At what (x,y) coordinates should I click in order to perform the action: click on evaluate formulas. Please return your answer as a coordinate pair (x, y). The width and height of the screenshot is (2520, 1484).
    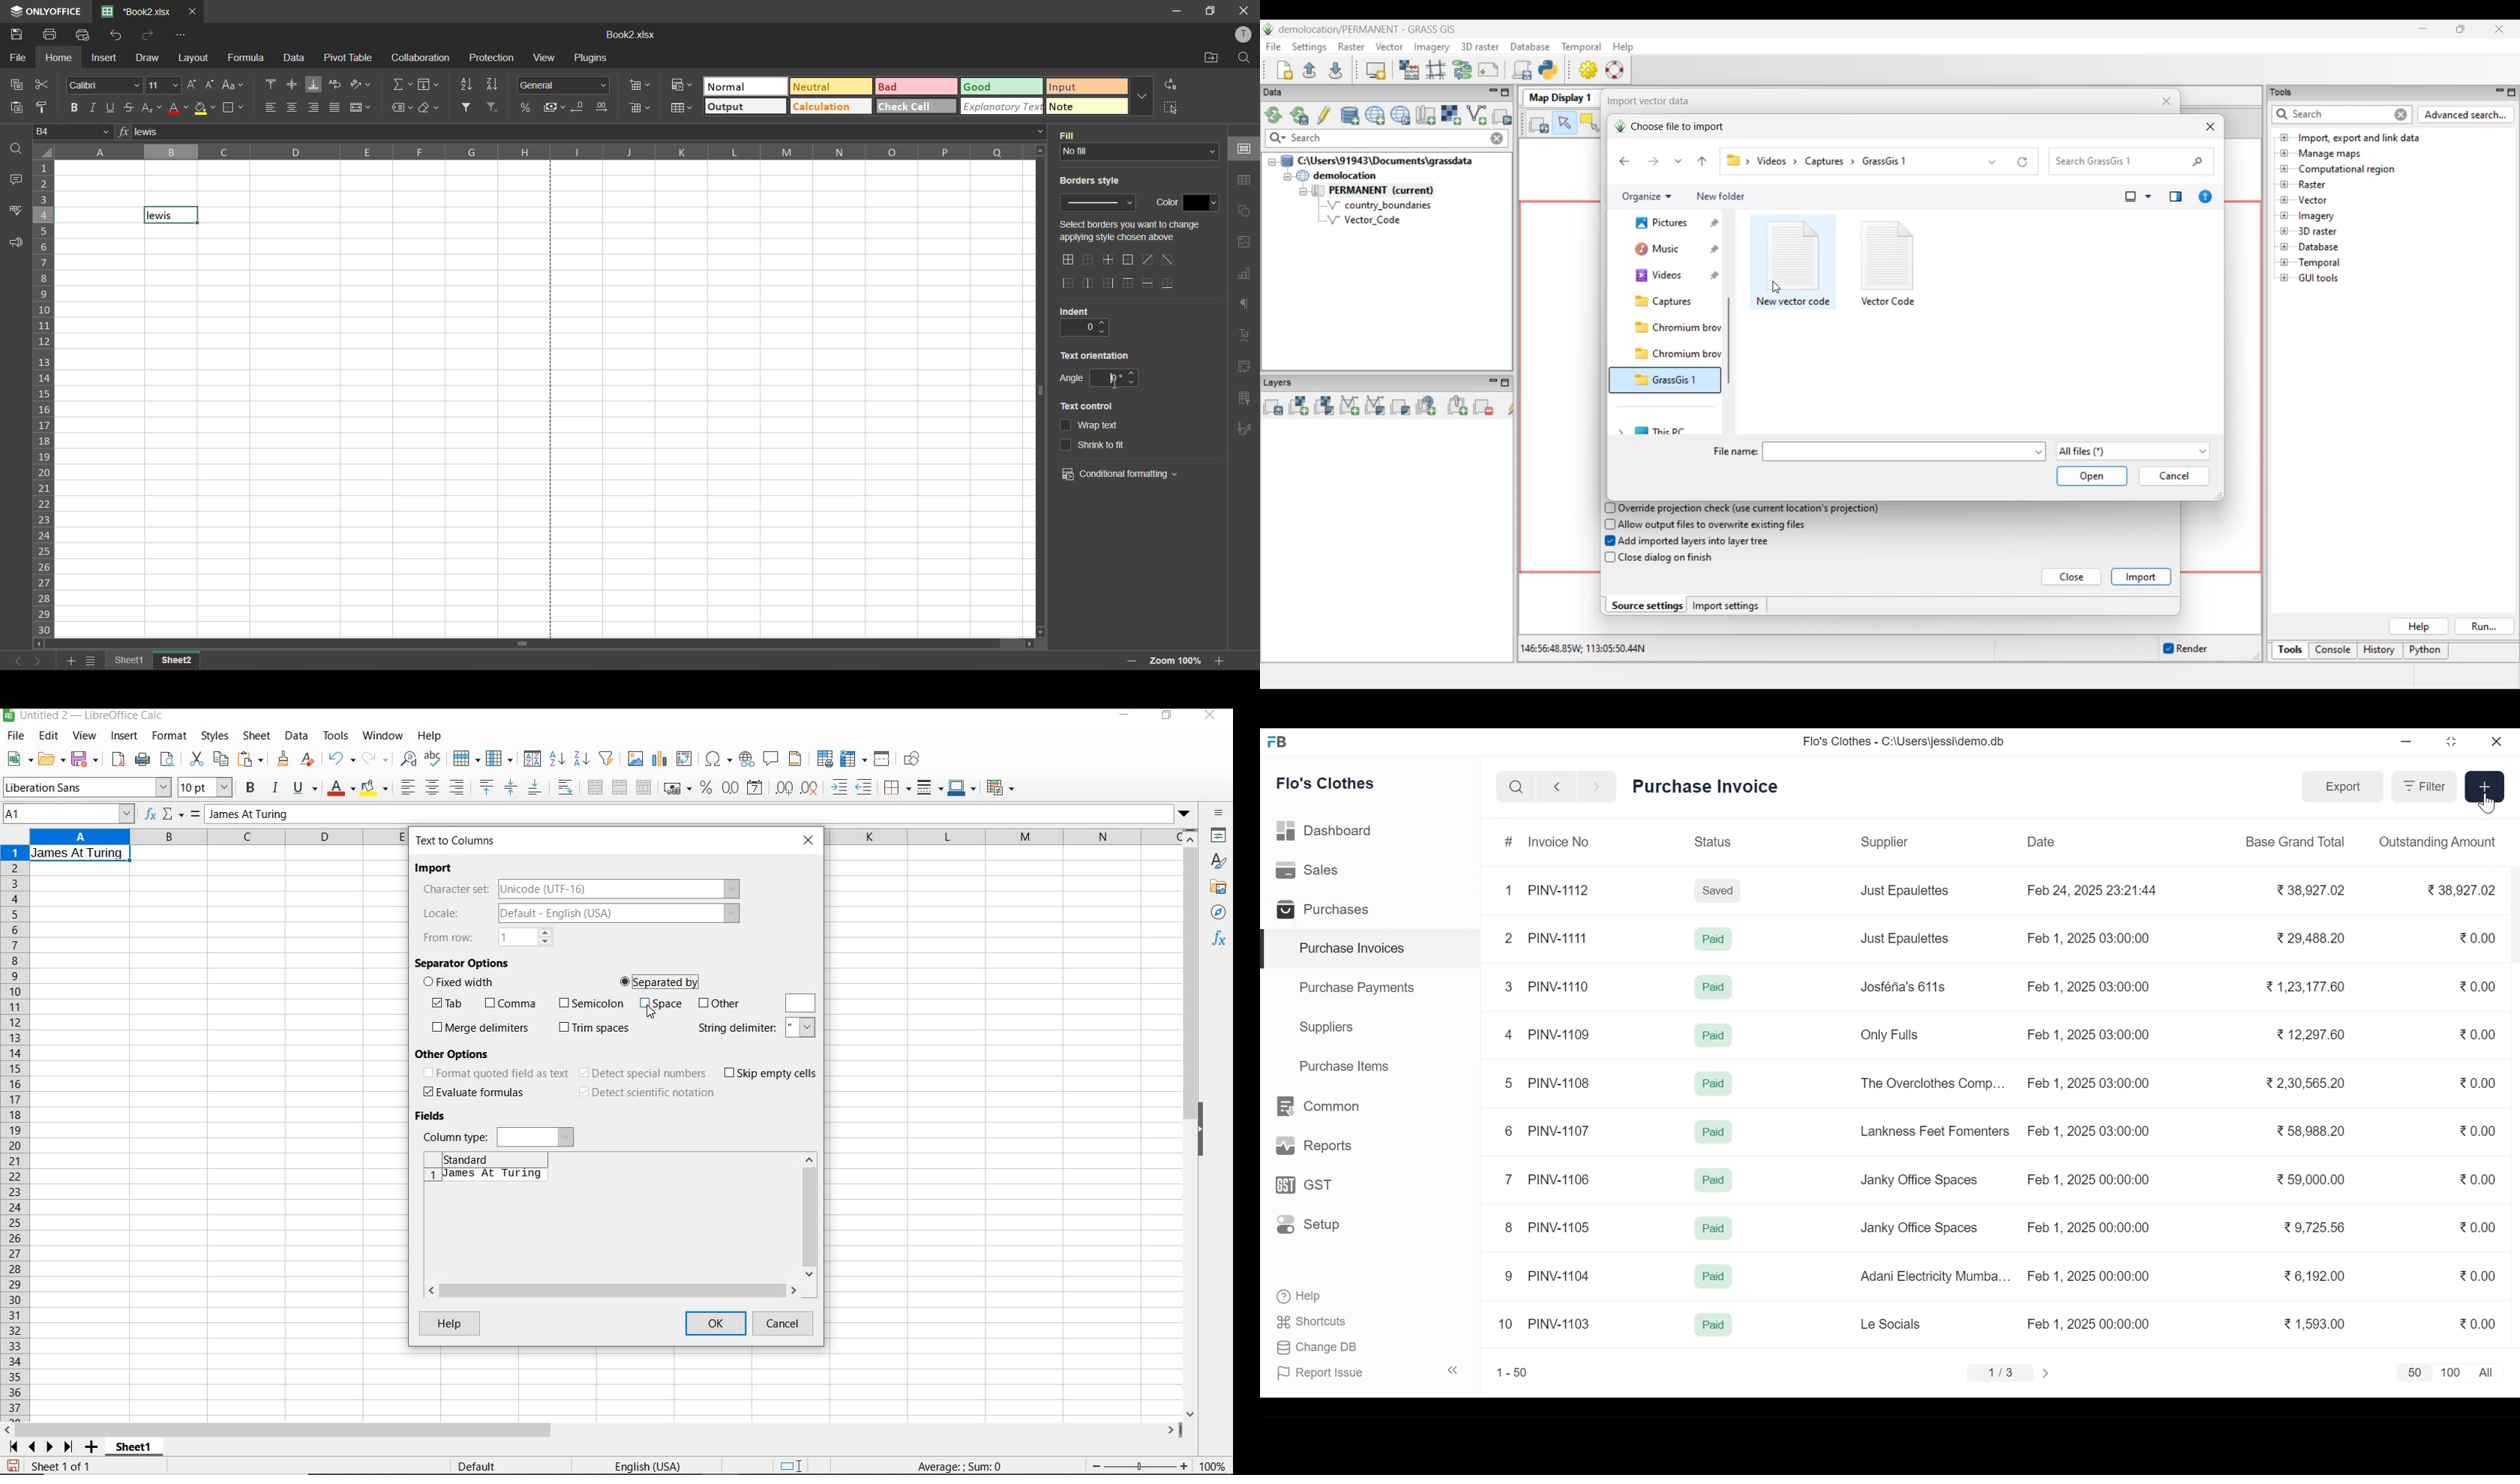
    Looking at the image, I should click on (474, 1093).